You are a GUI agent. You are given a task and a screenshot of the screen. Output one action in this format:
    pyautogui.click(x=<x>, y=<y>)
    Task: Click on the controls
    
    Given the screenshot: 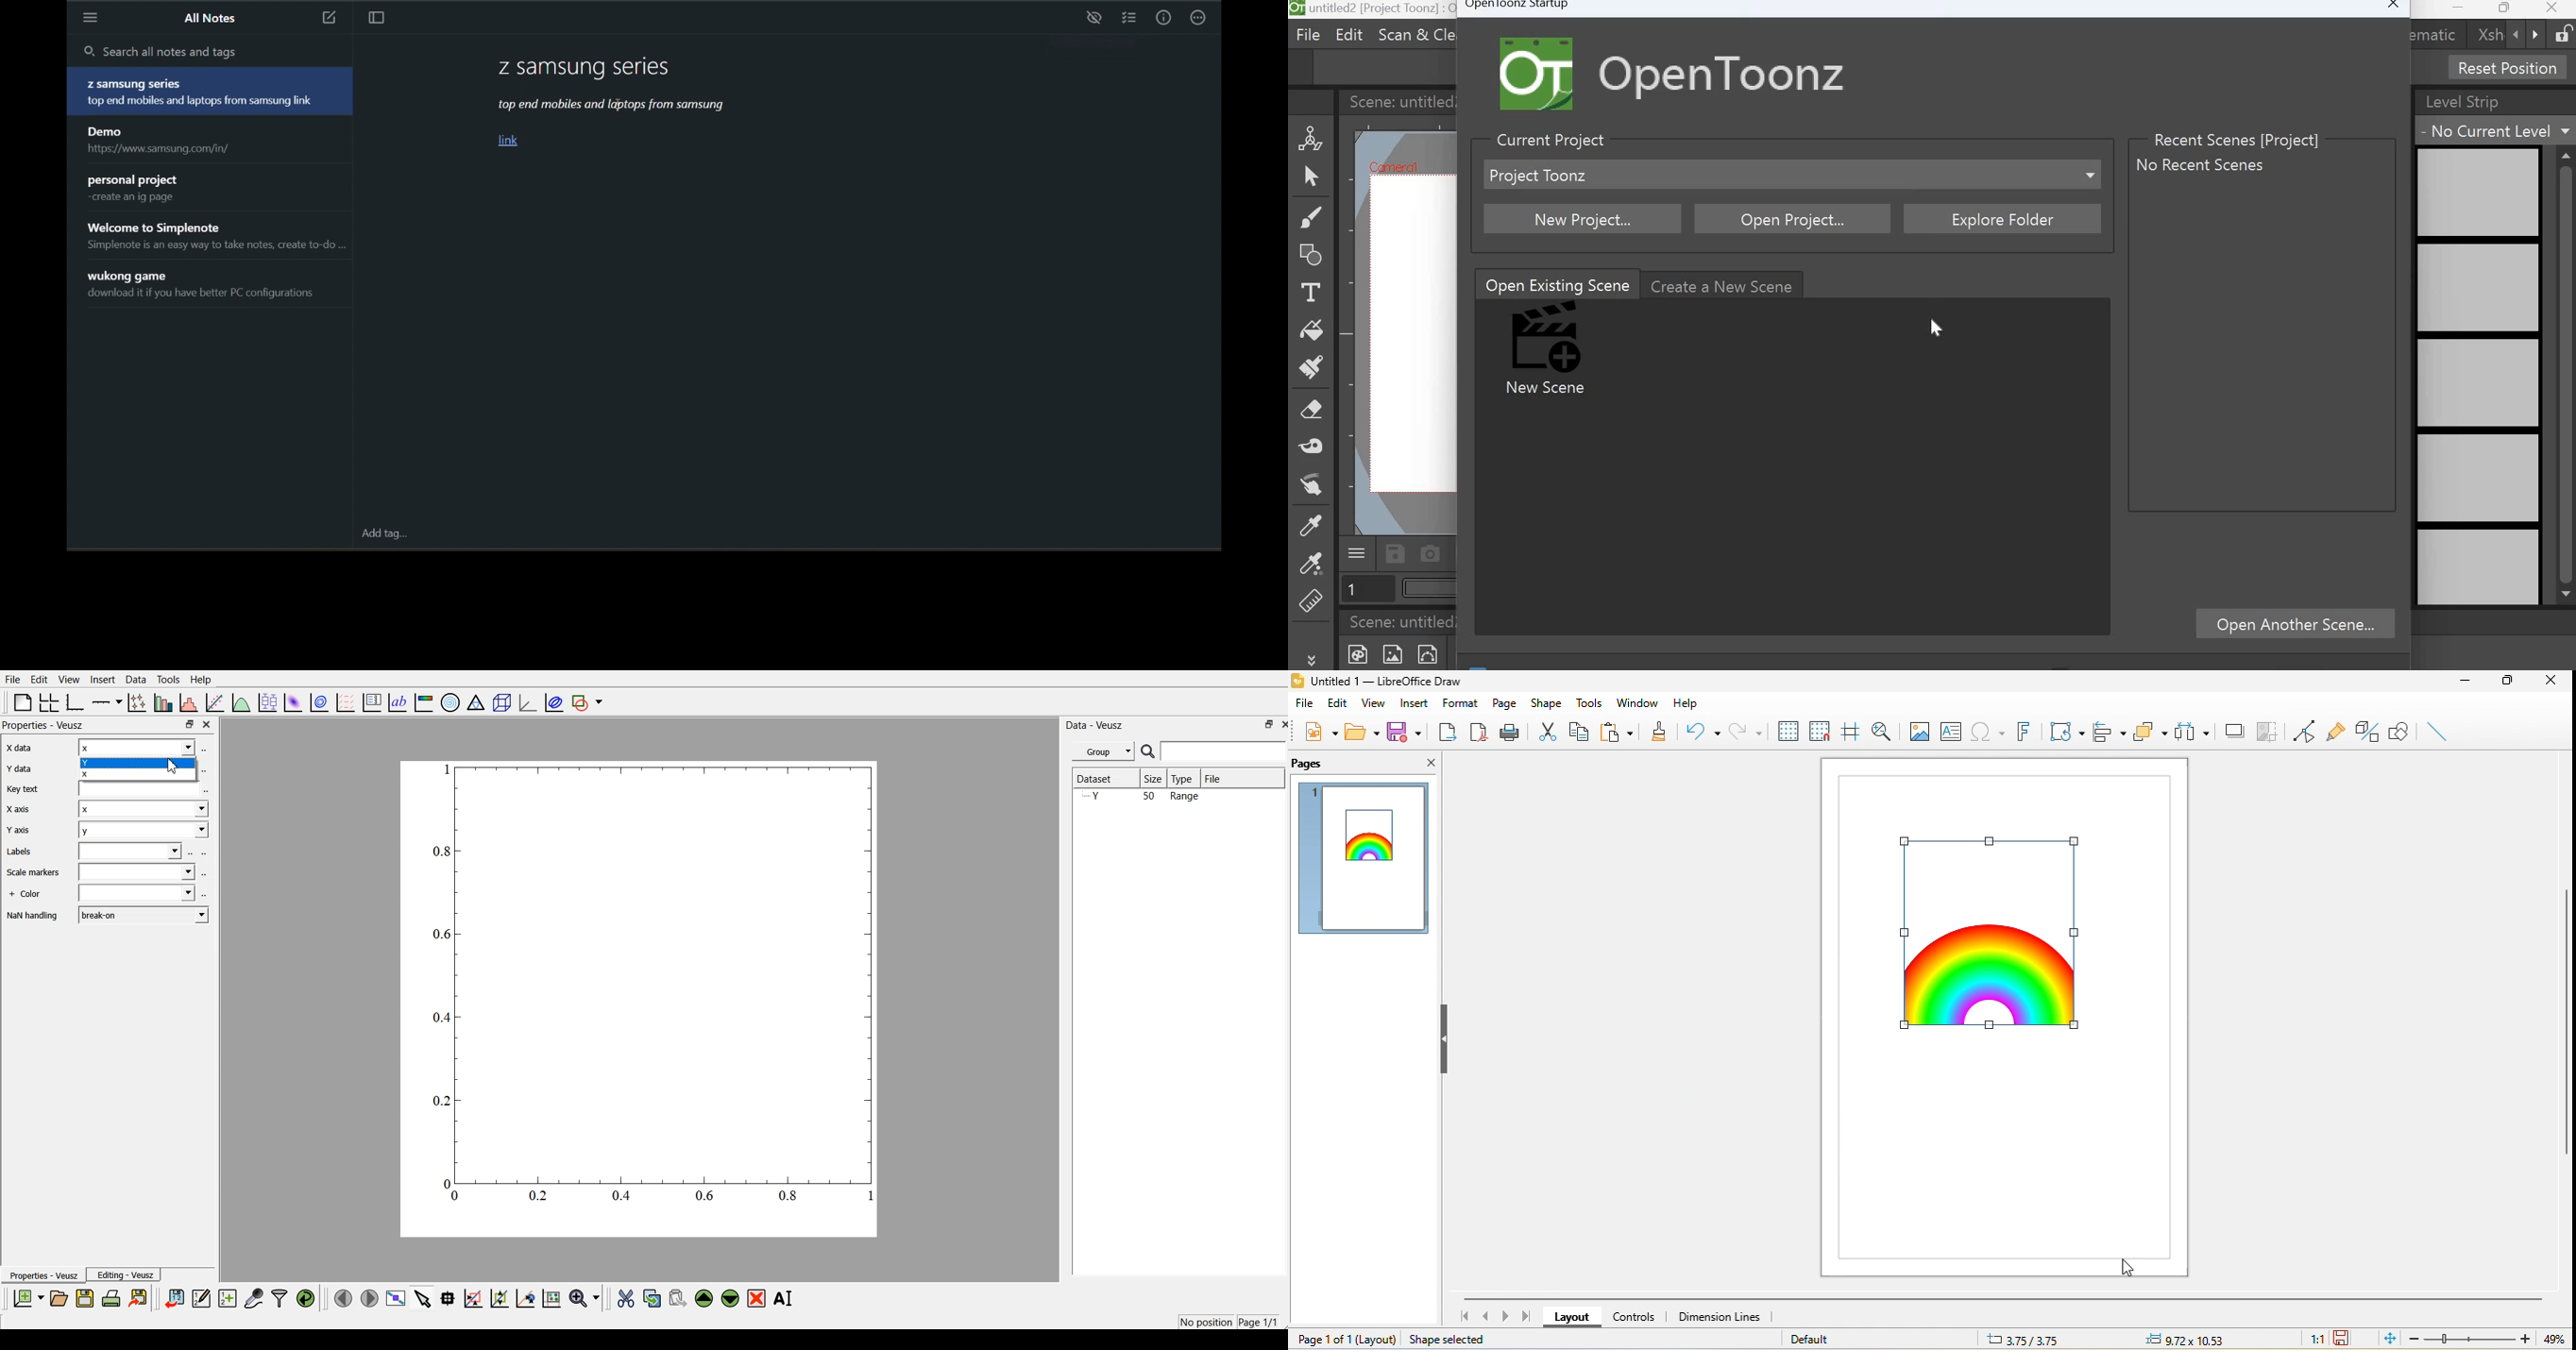 What is the action you would take?
    pyautogui.click(x=1635, y=1315)
    